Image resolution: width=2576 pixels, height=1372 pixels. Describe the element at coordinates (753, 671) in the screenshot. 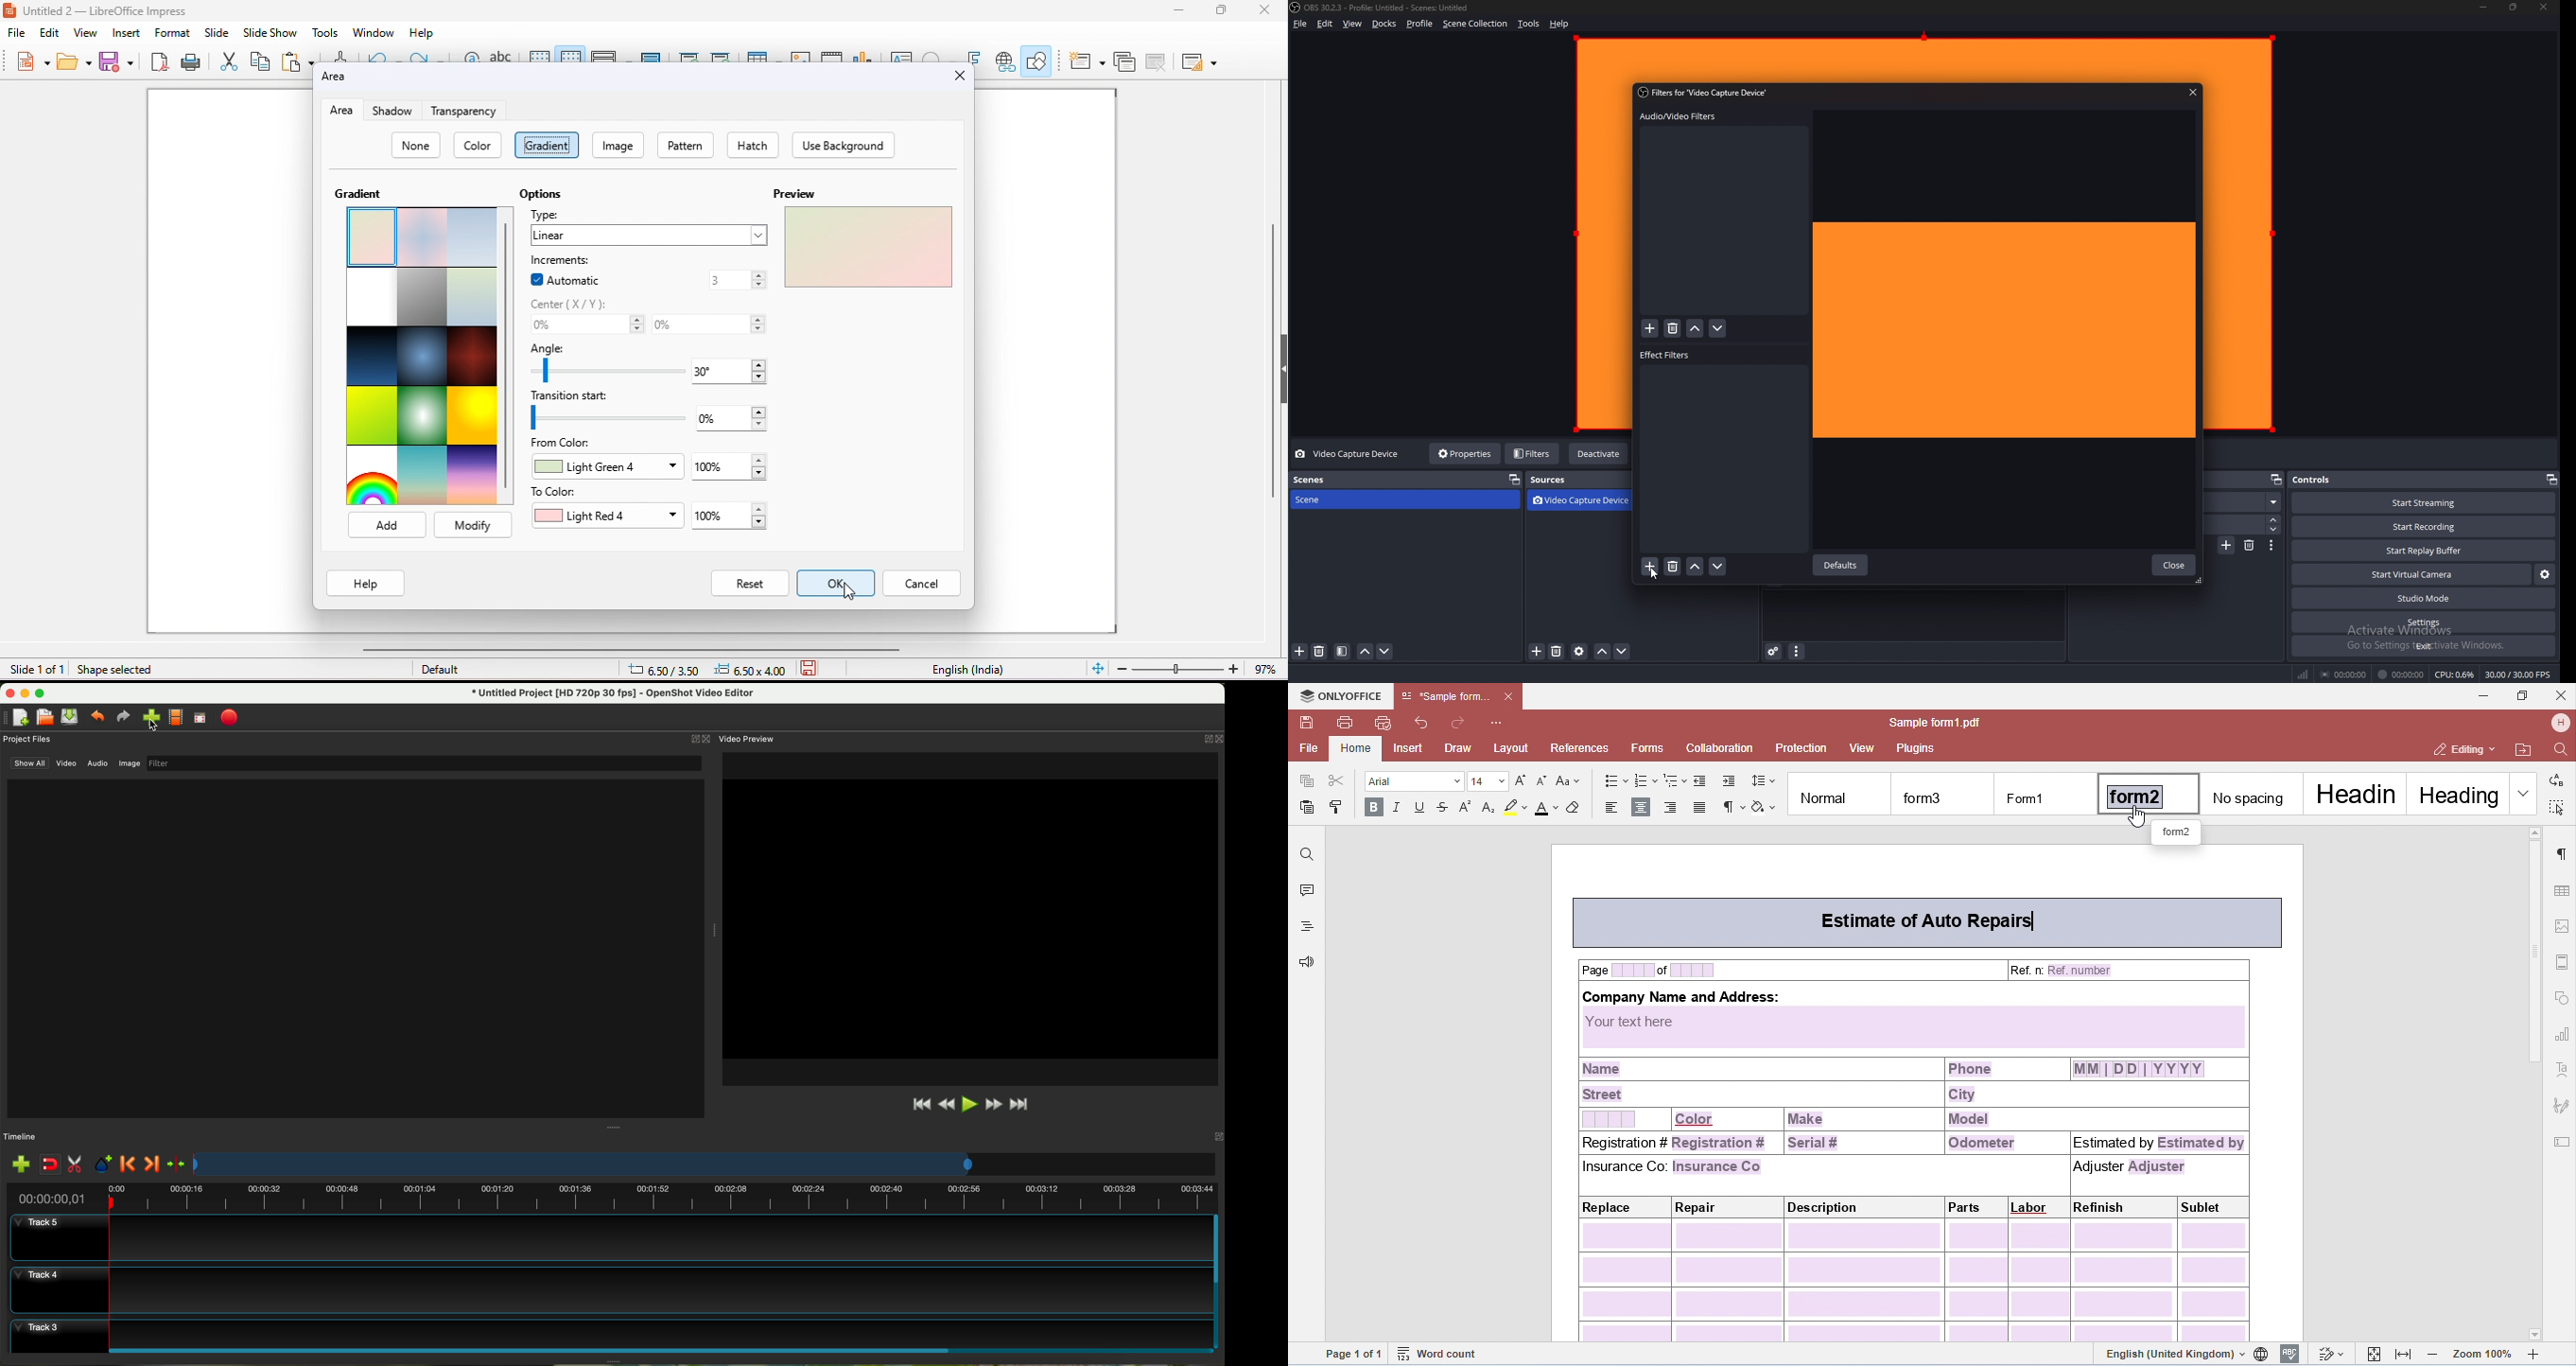

I see `6.50x4.00 (object size)` at that location.